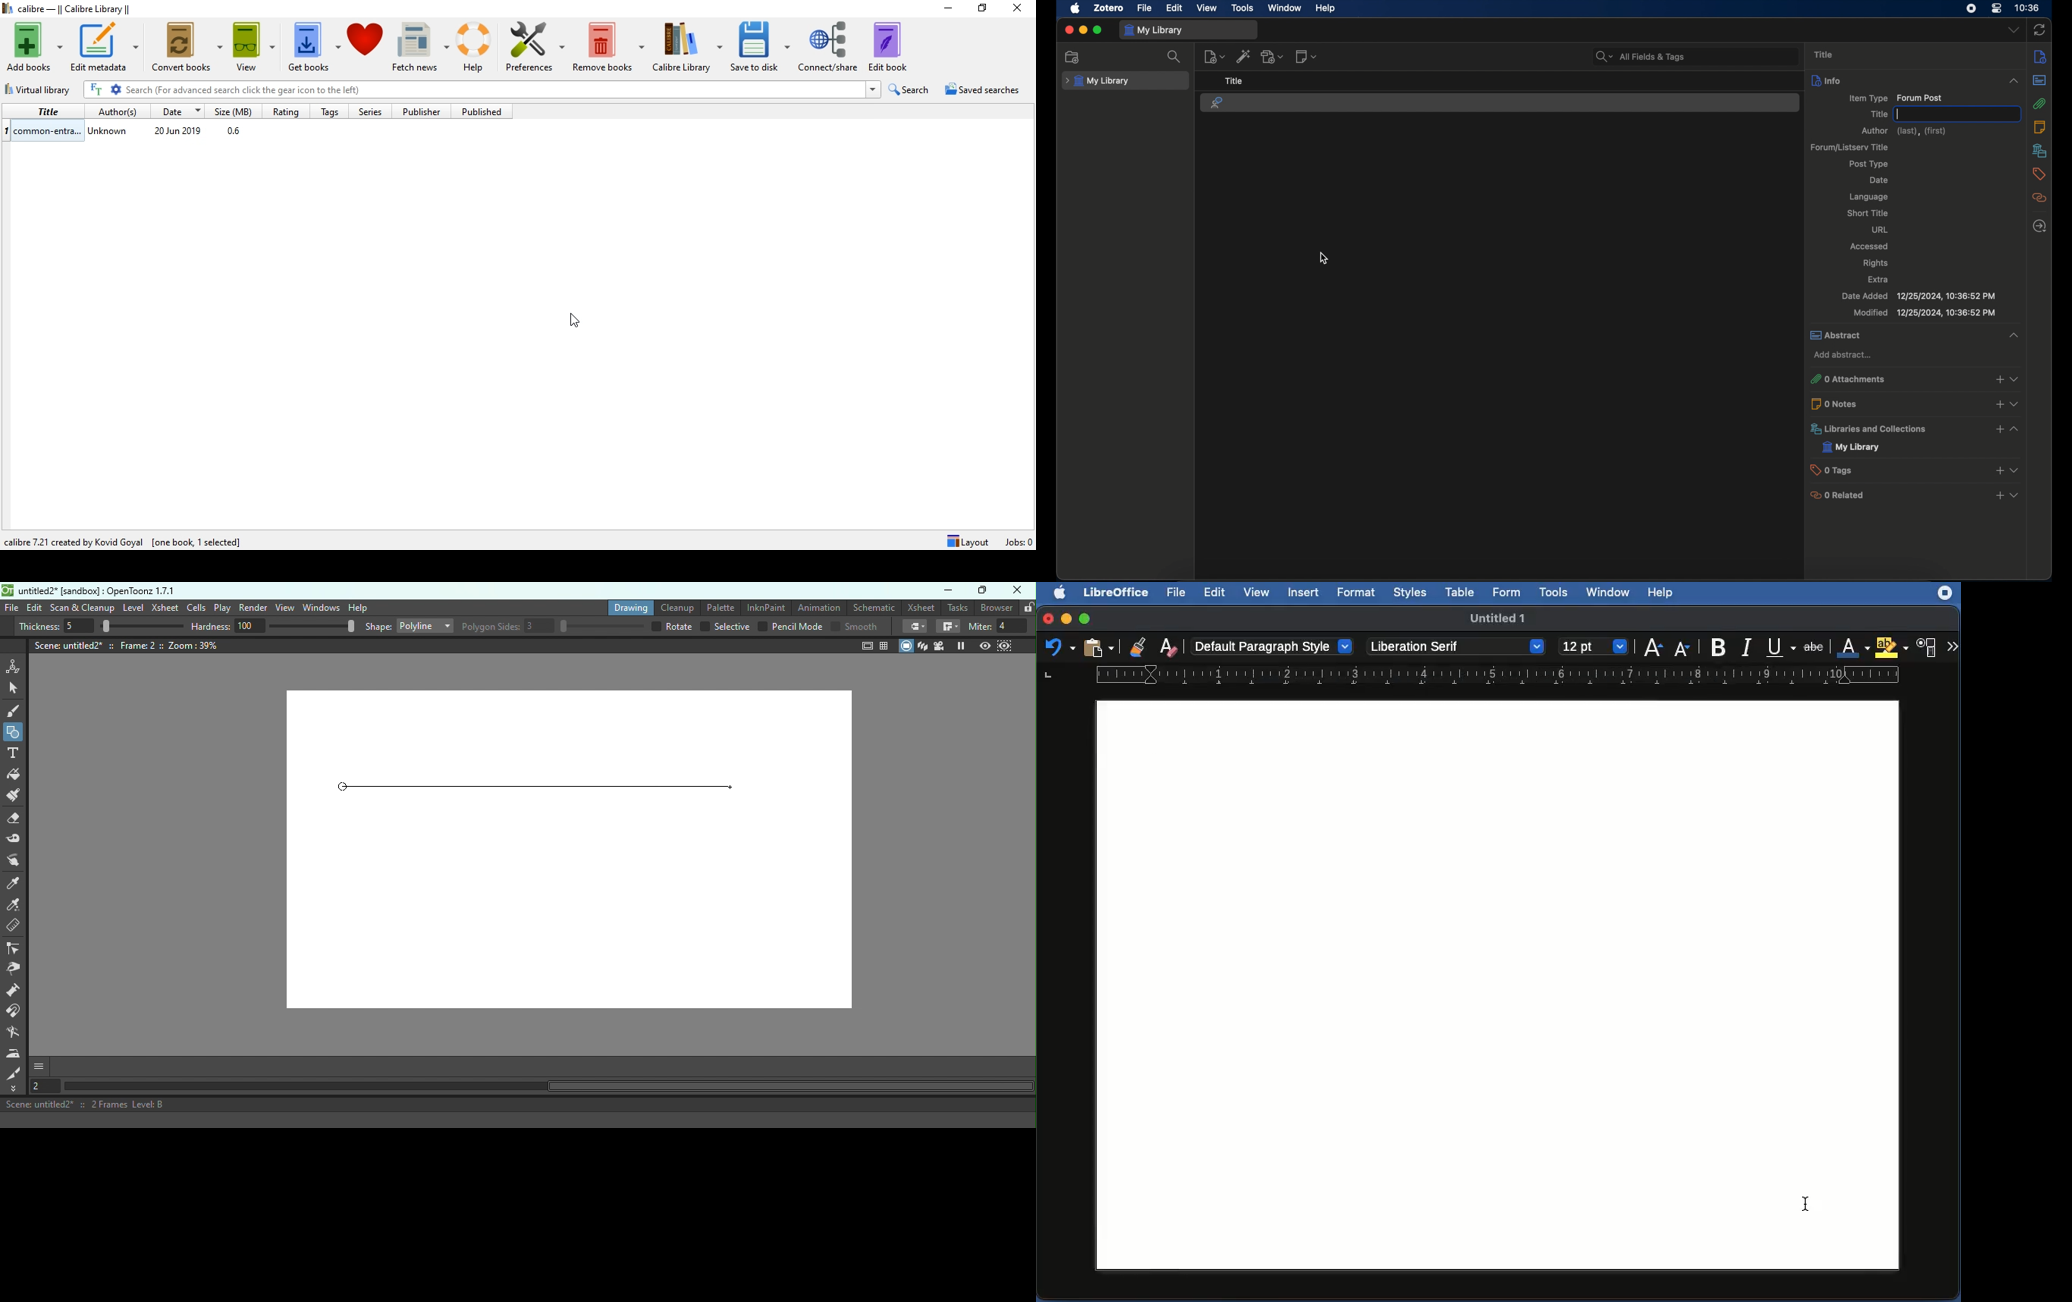  What do you see at coordinates (476, 47) in the screenshot?
I see `Help` at bounding box center [476, 47].